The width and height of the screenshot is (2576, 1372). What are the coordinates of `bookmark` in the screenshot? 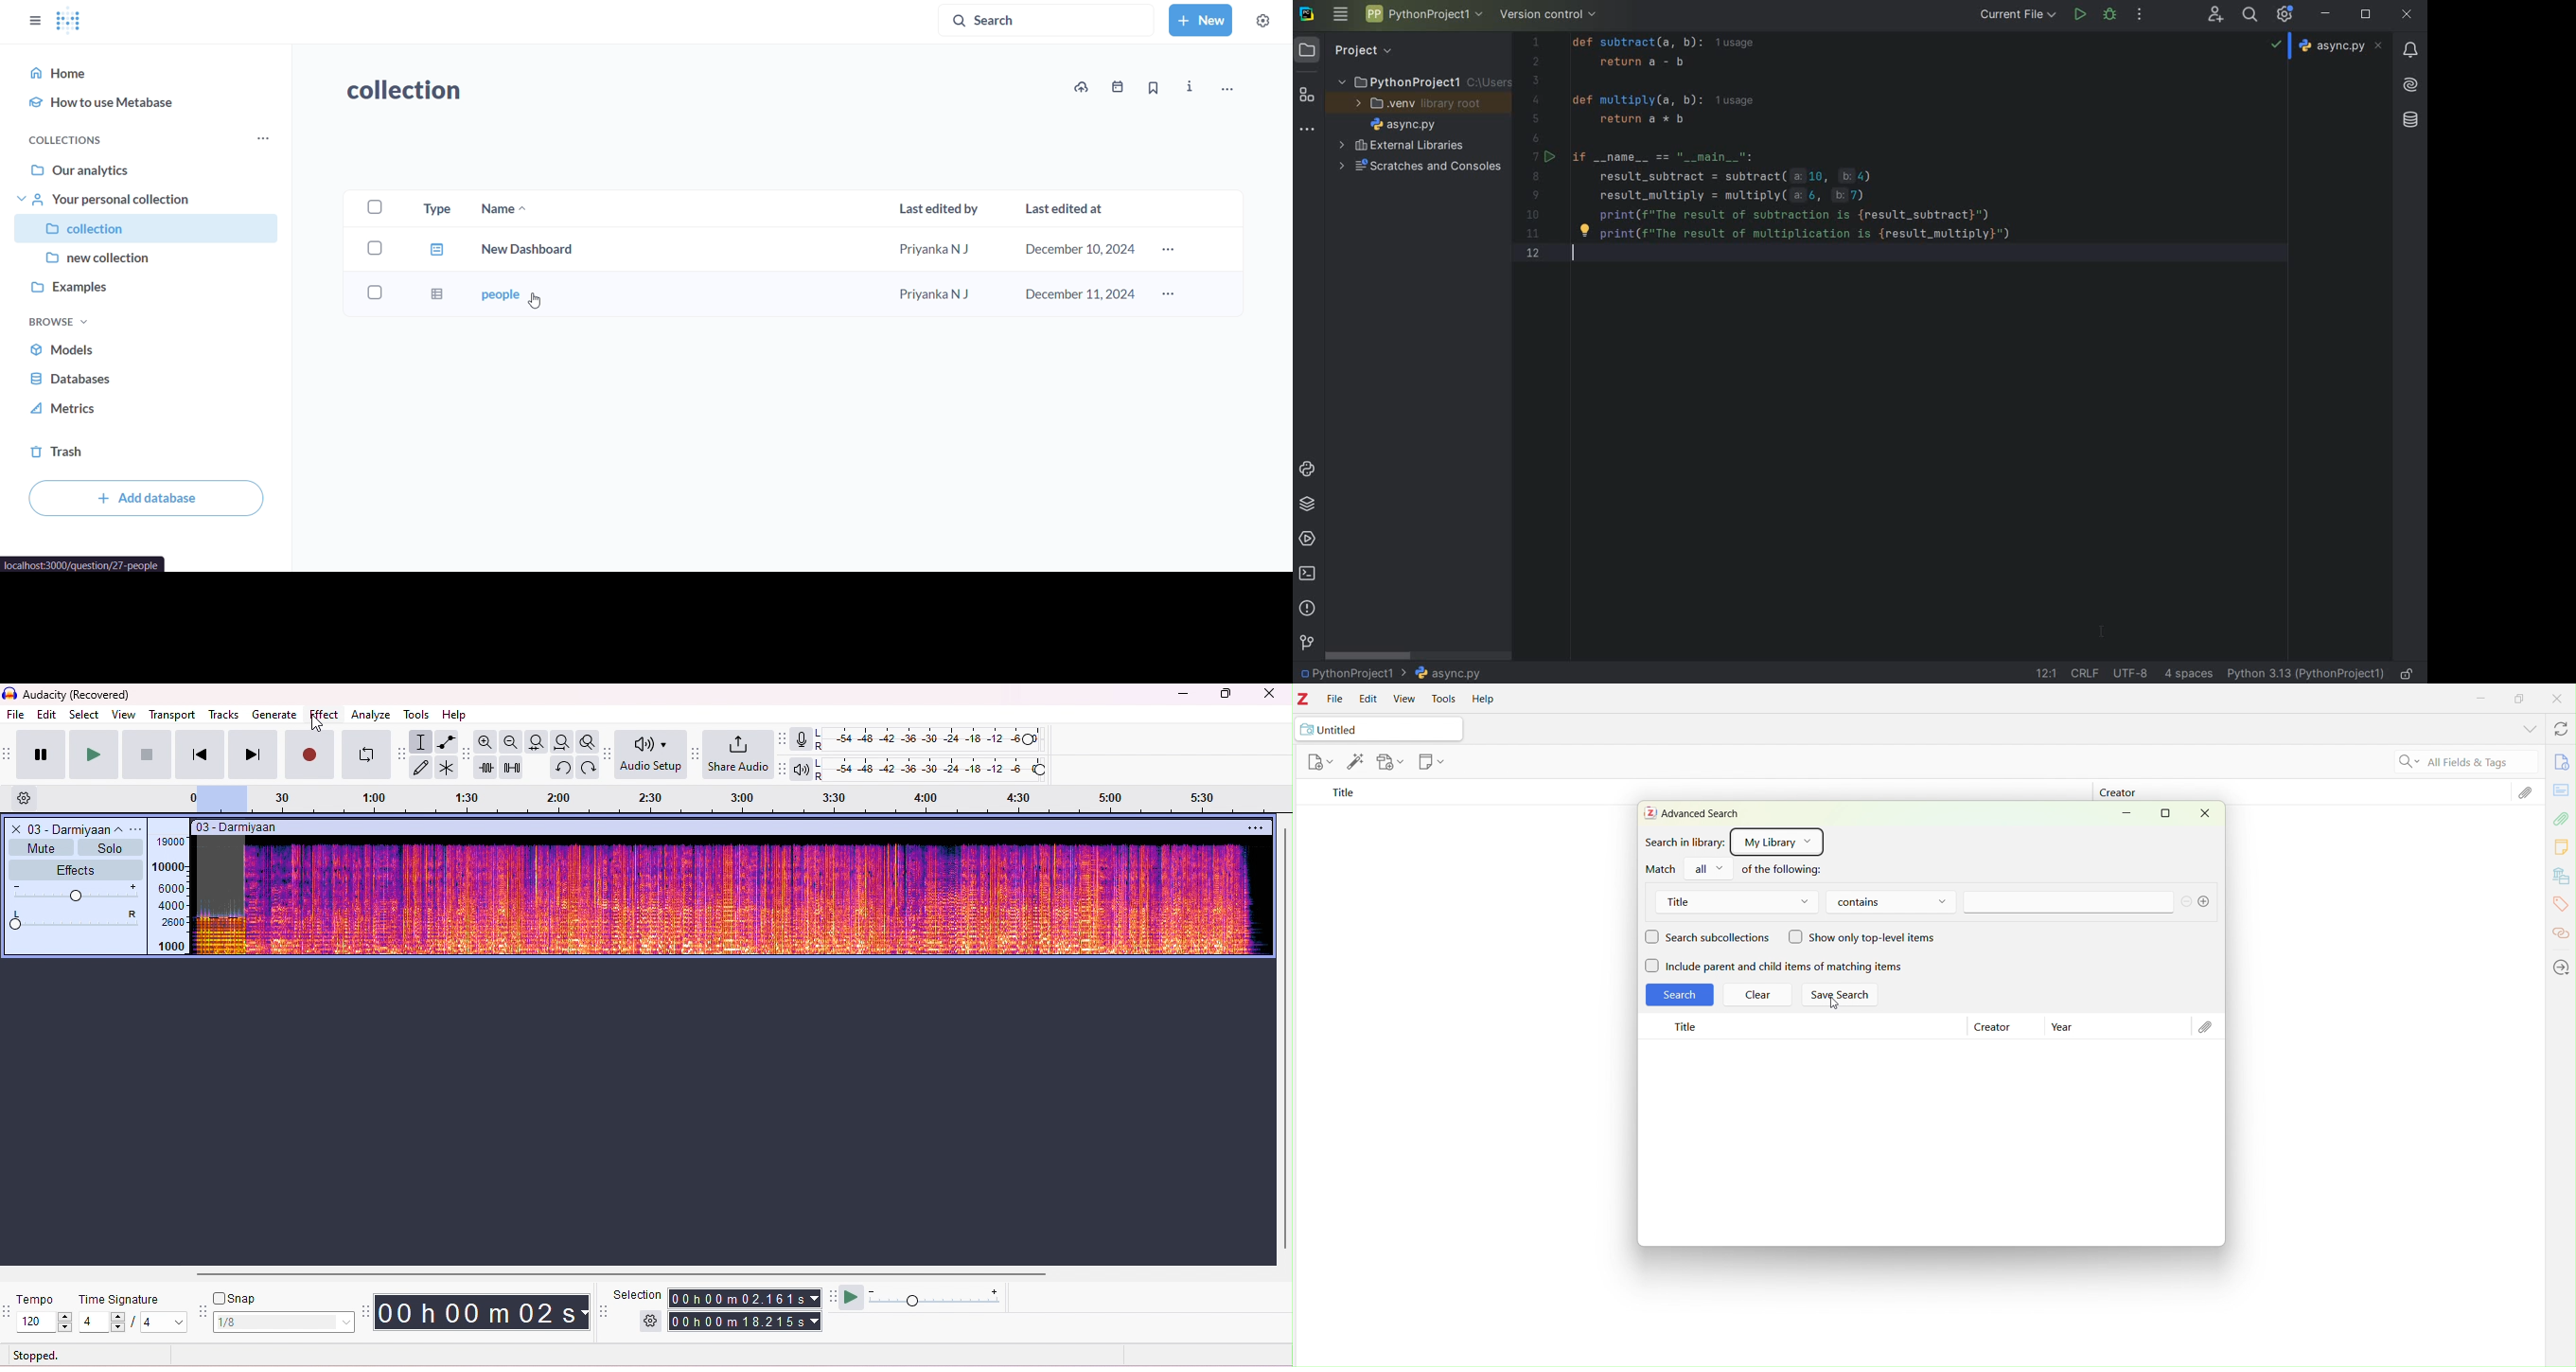 It's located at (1158, 89).